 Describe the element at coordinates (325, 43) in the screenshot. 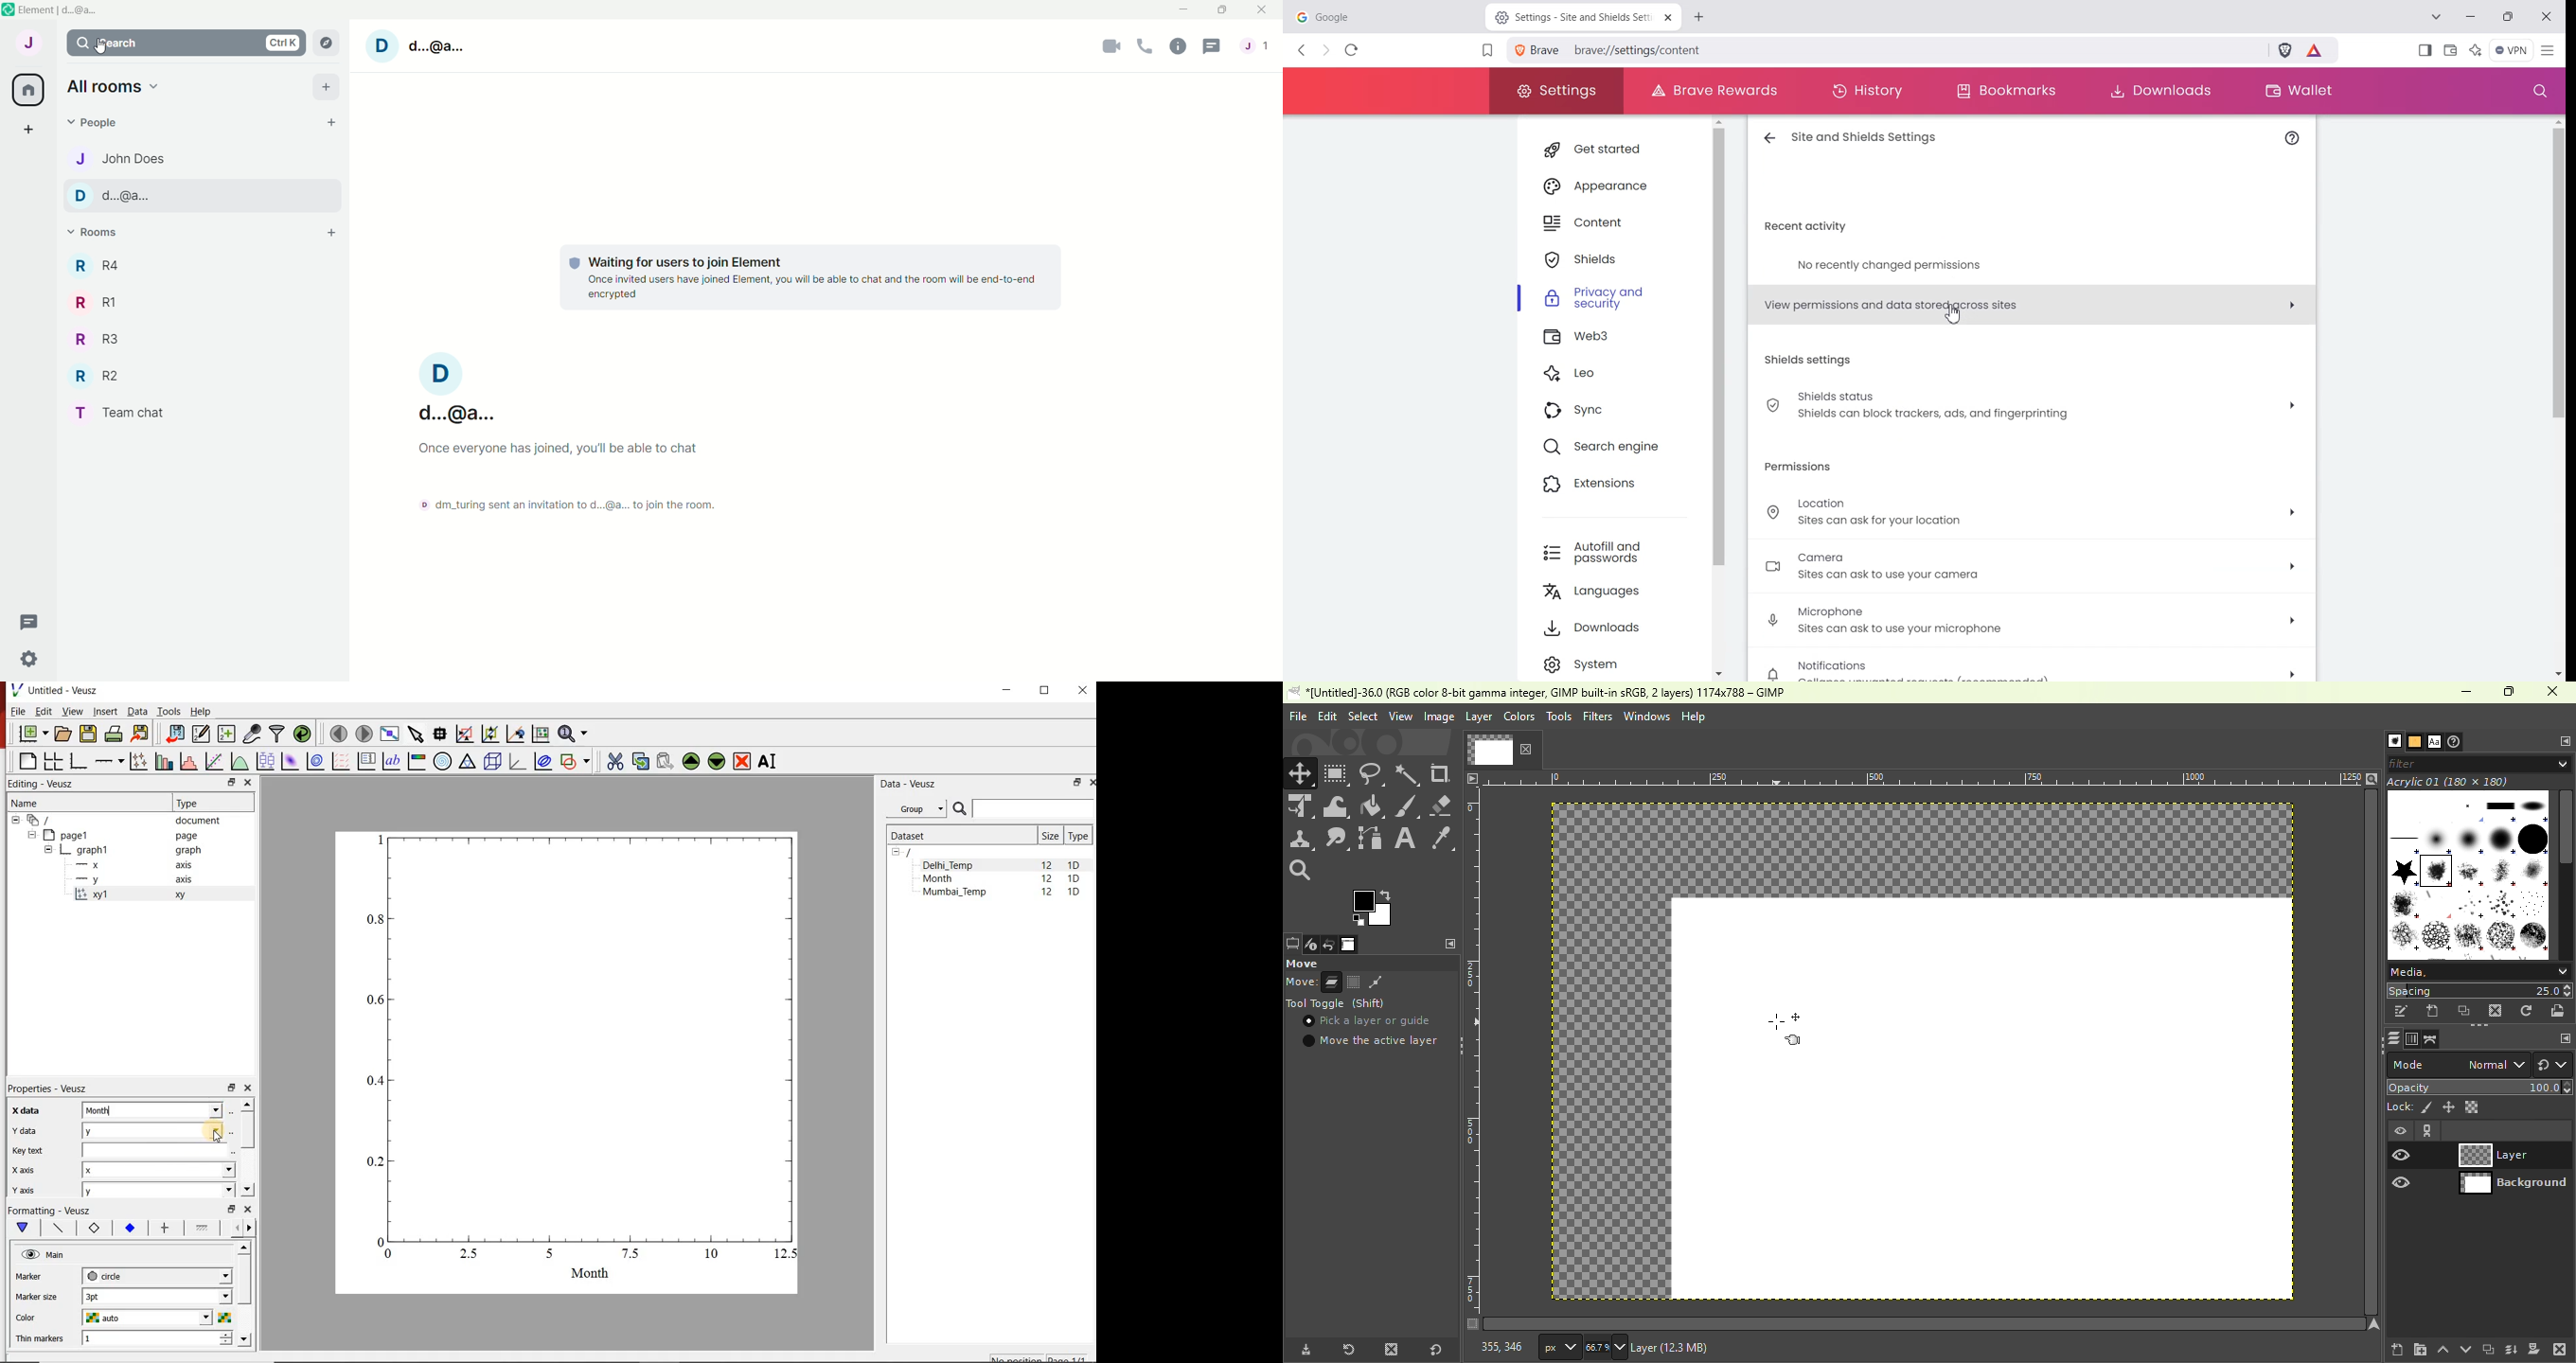

I see `explore rooms` at that location.